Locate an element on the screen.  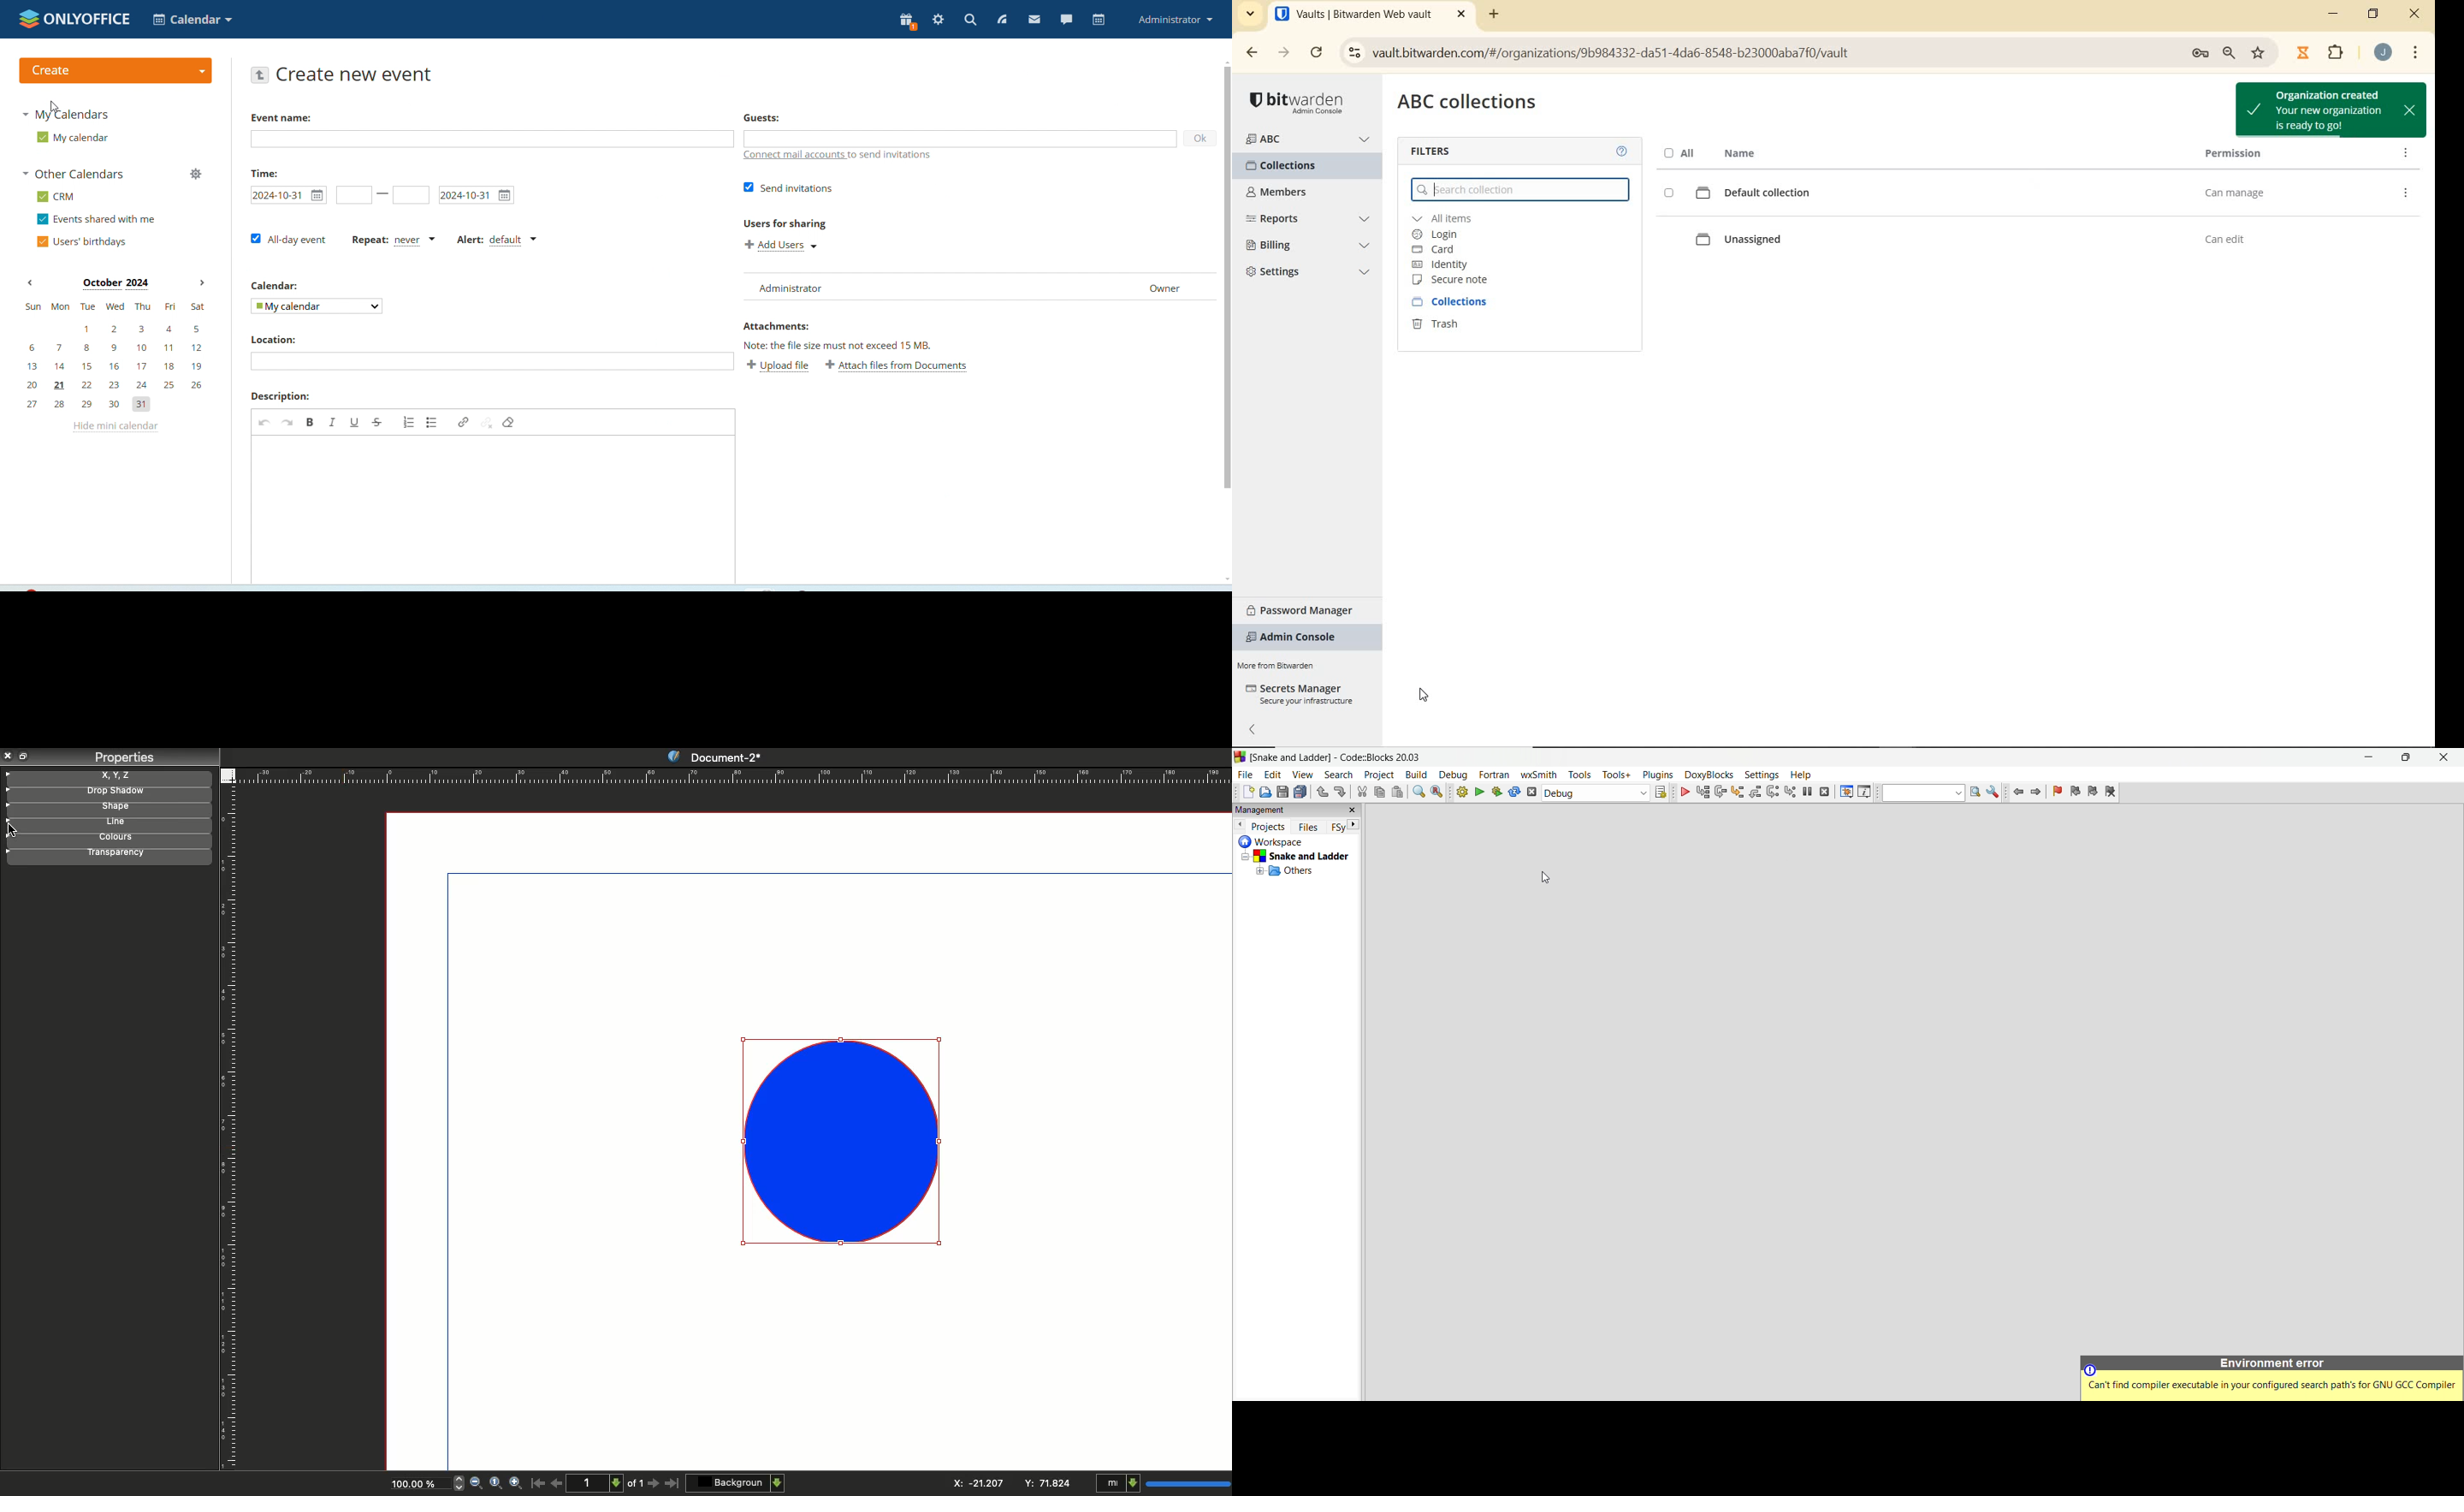
October 2024 is located at coordinates (119, 283).